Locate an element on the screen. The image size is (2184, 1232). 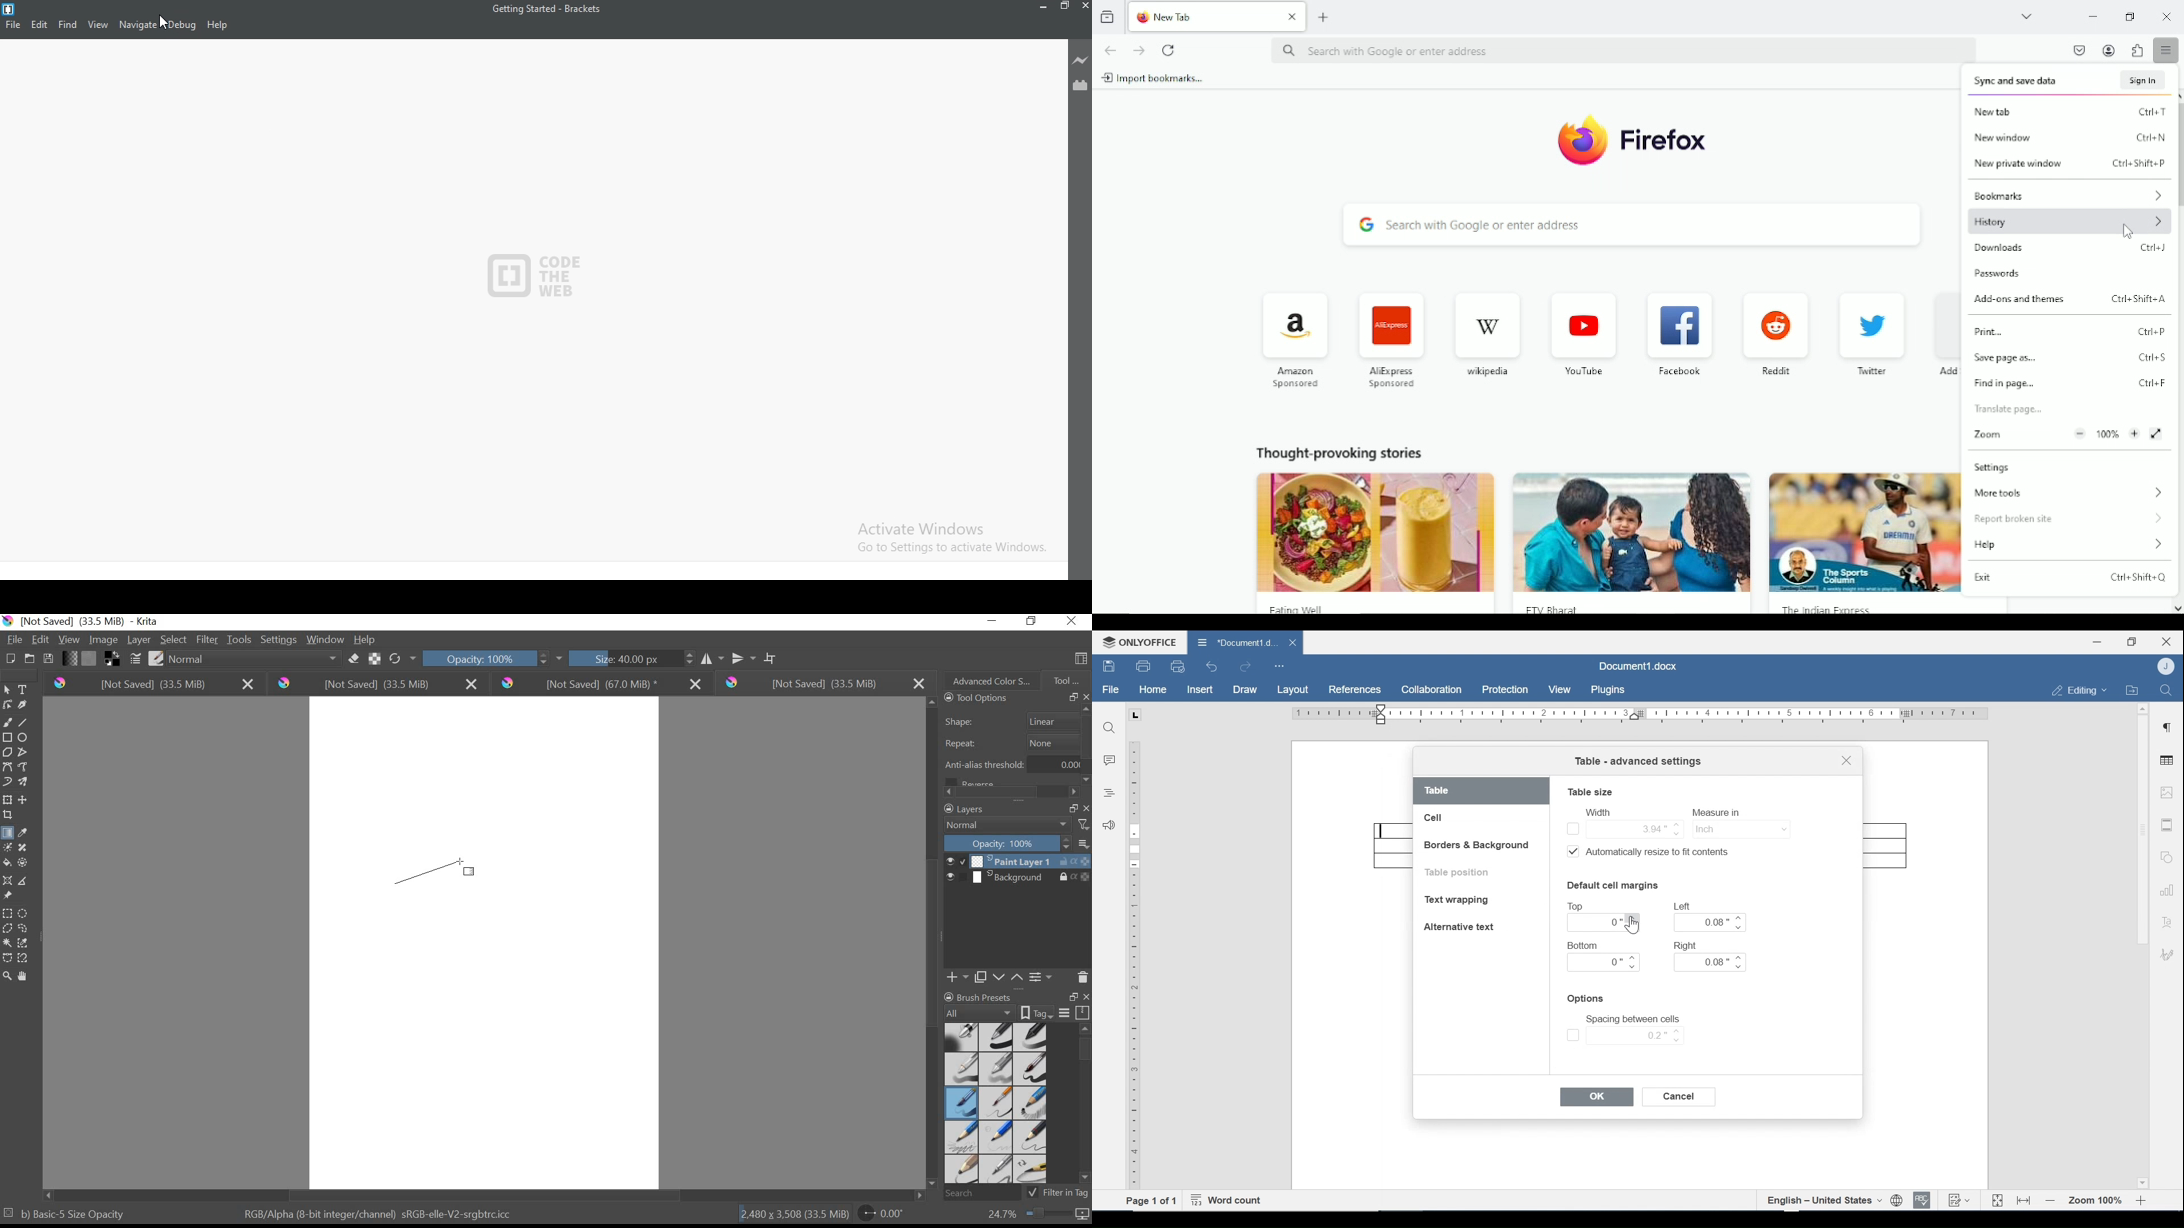
BACKGROUND is located at coordinates (1017, 879).